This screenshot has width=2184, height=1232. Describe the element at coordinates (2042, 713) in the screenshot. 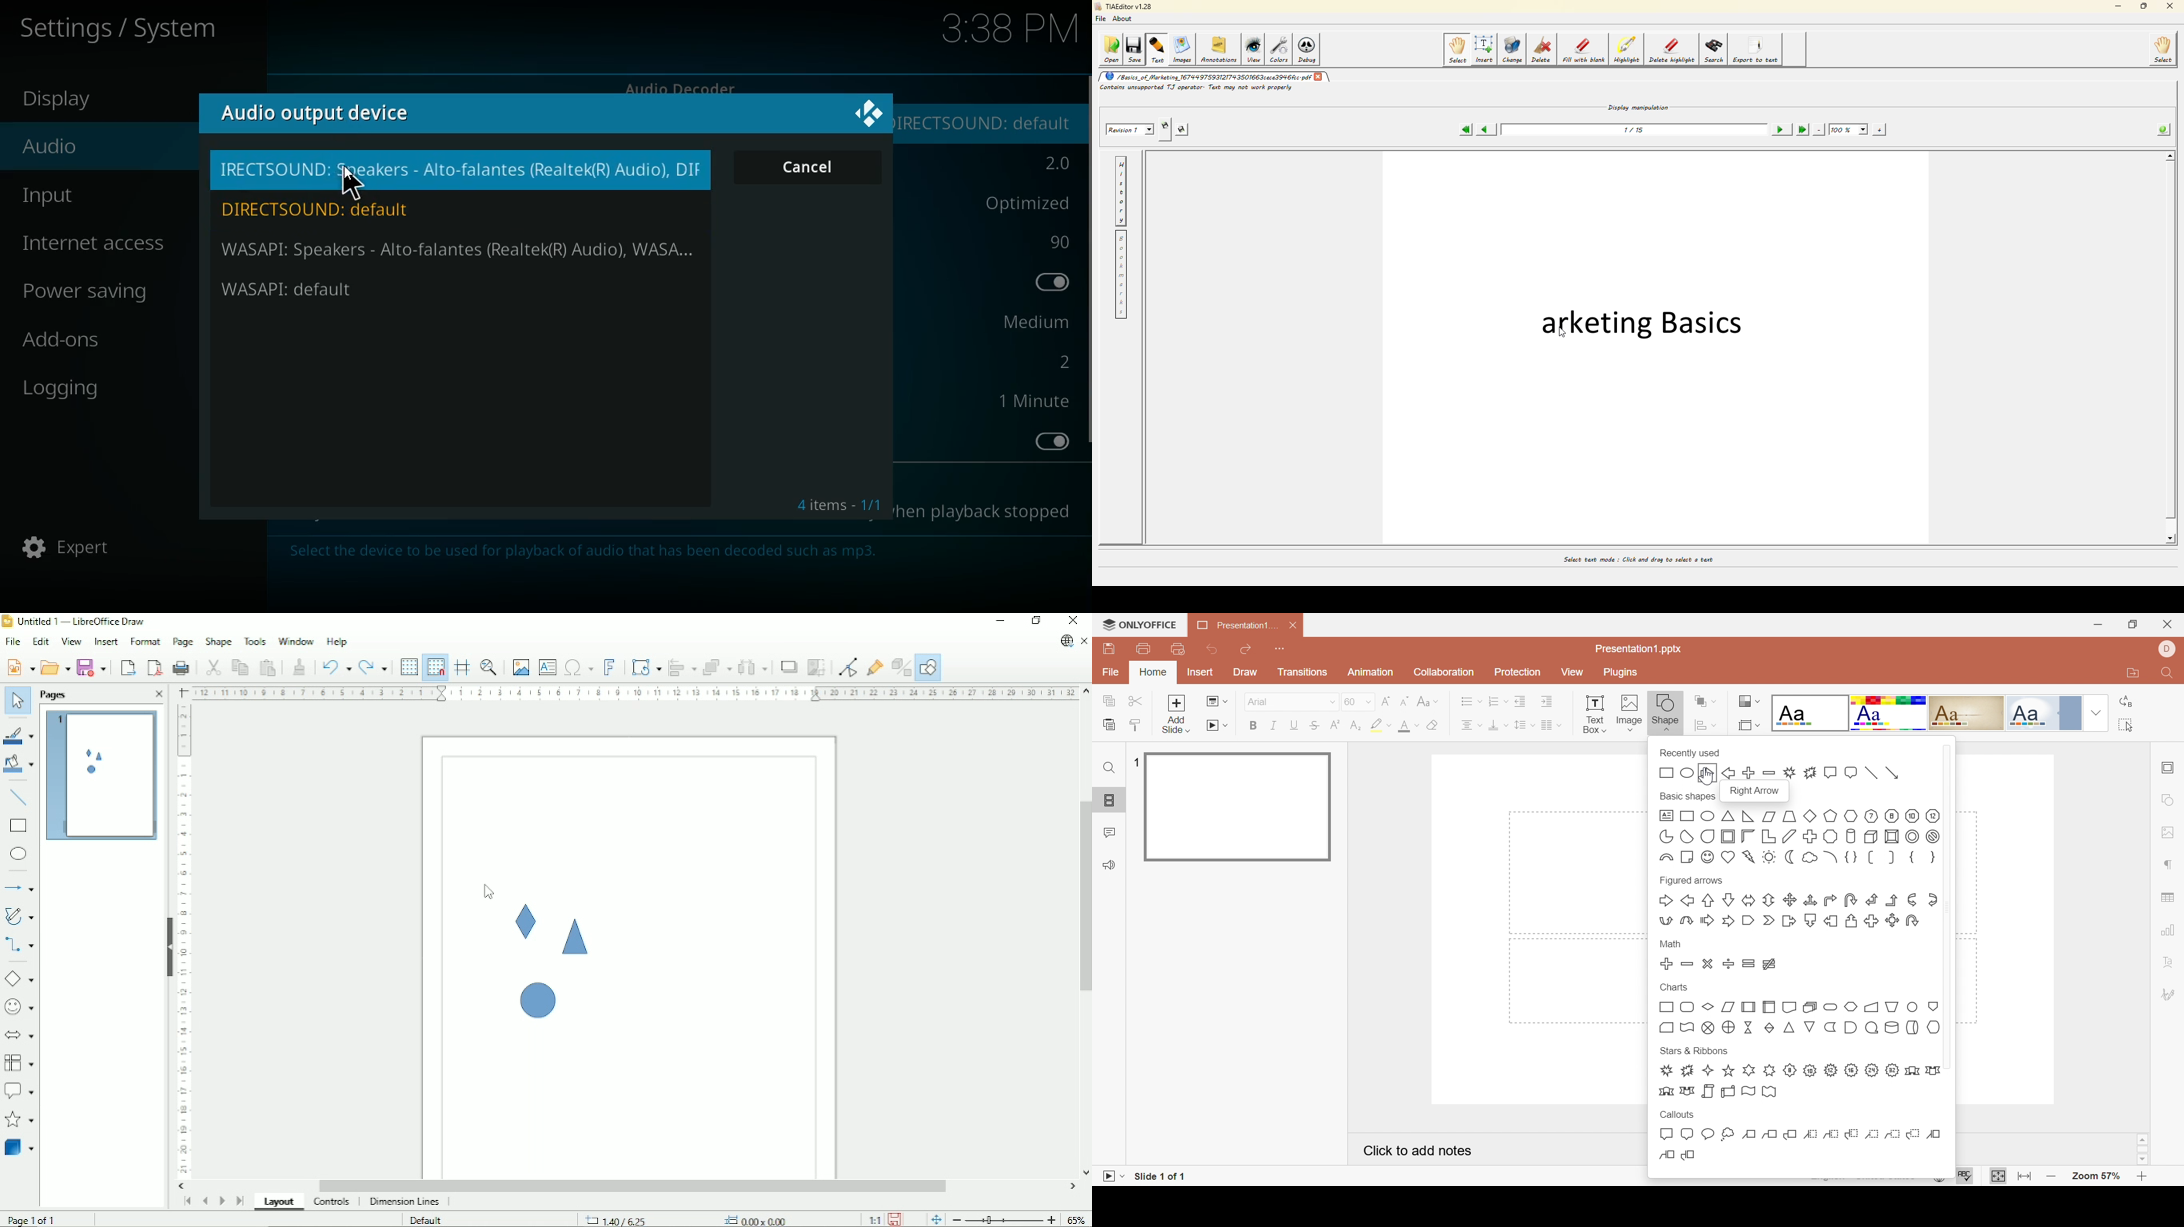

I see `Official` at that location.